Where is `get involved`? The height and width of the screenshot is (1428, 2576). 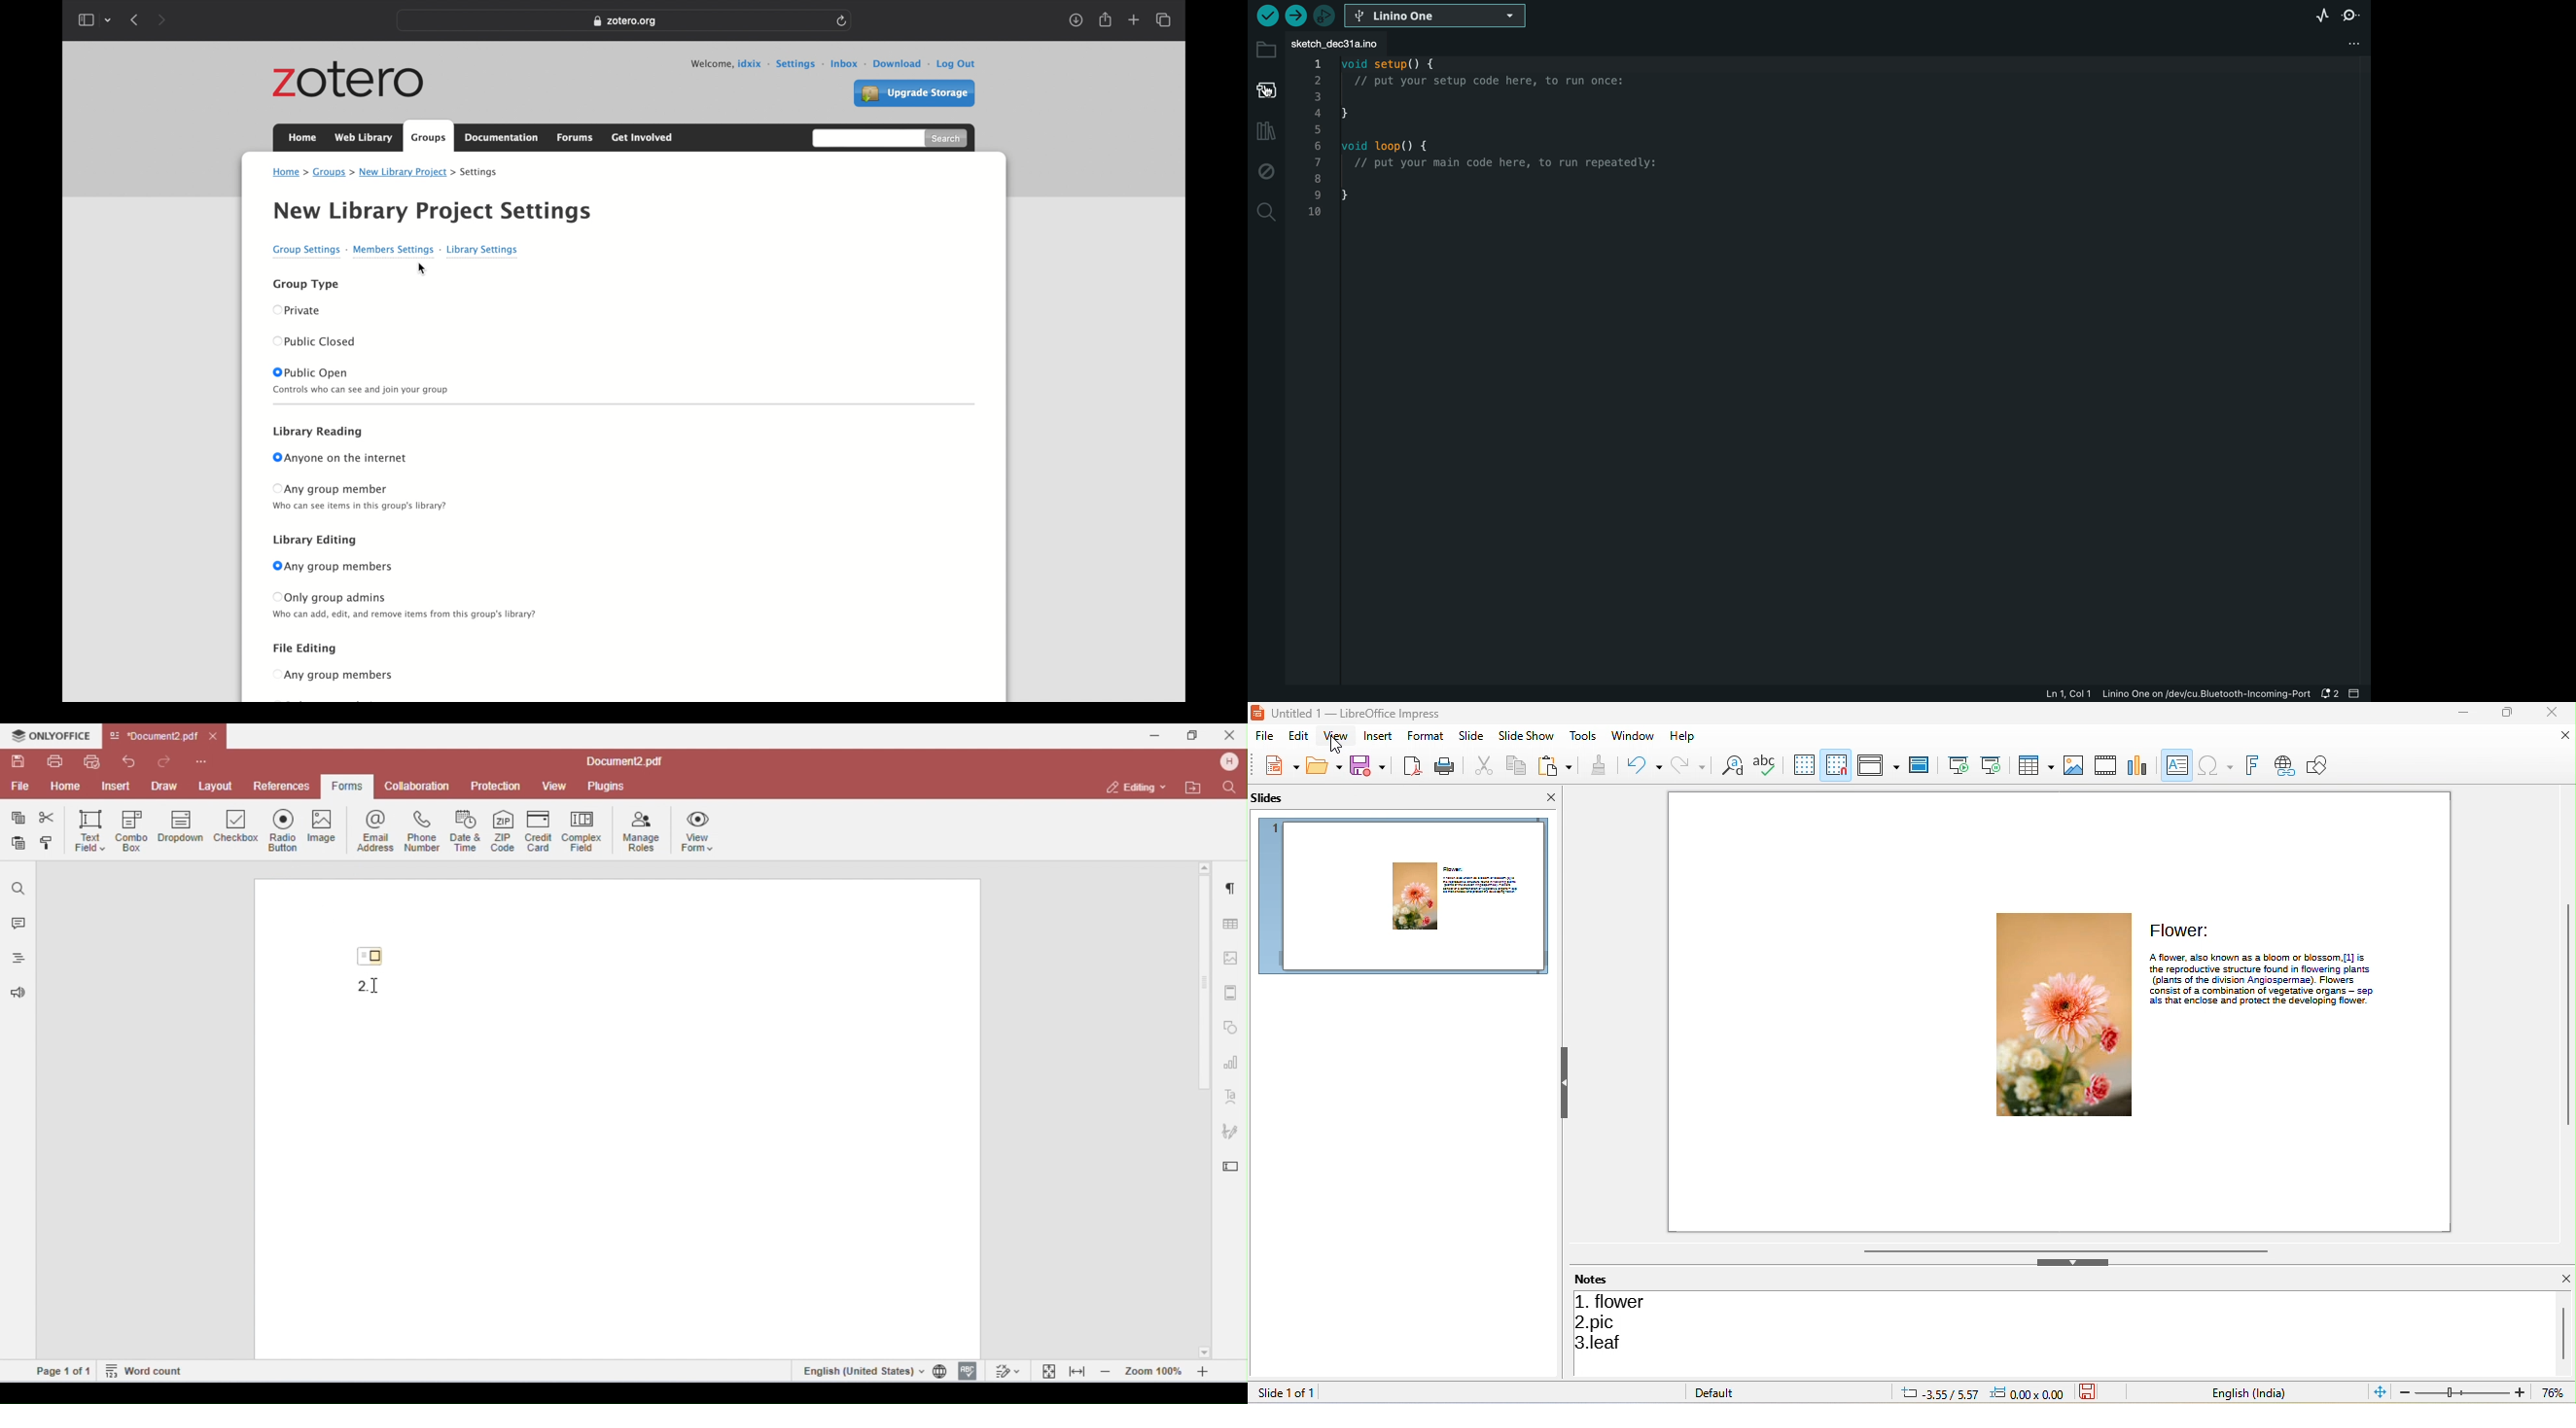 get involved is located at coordinates (641, 136).